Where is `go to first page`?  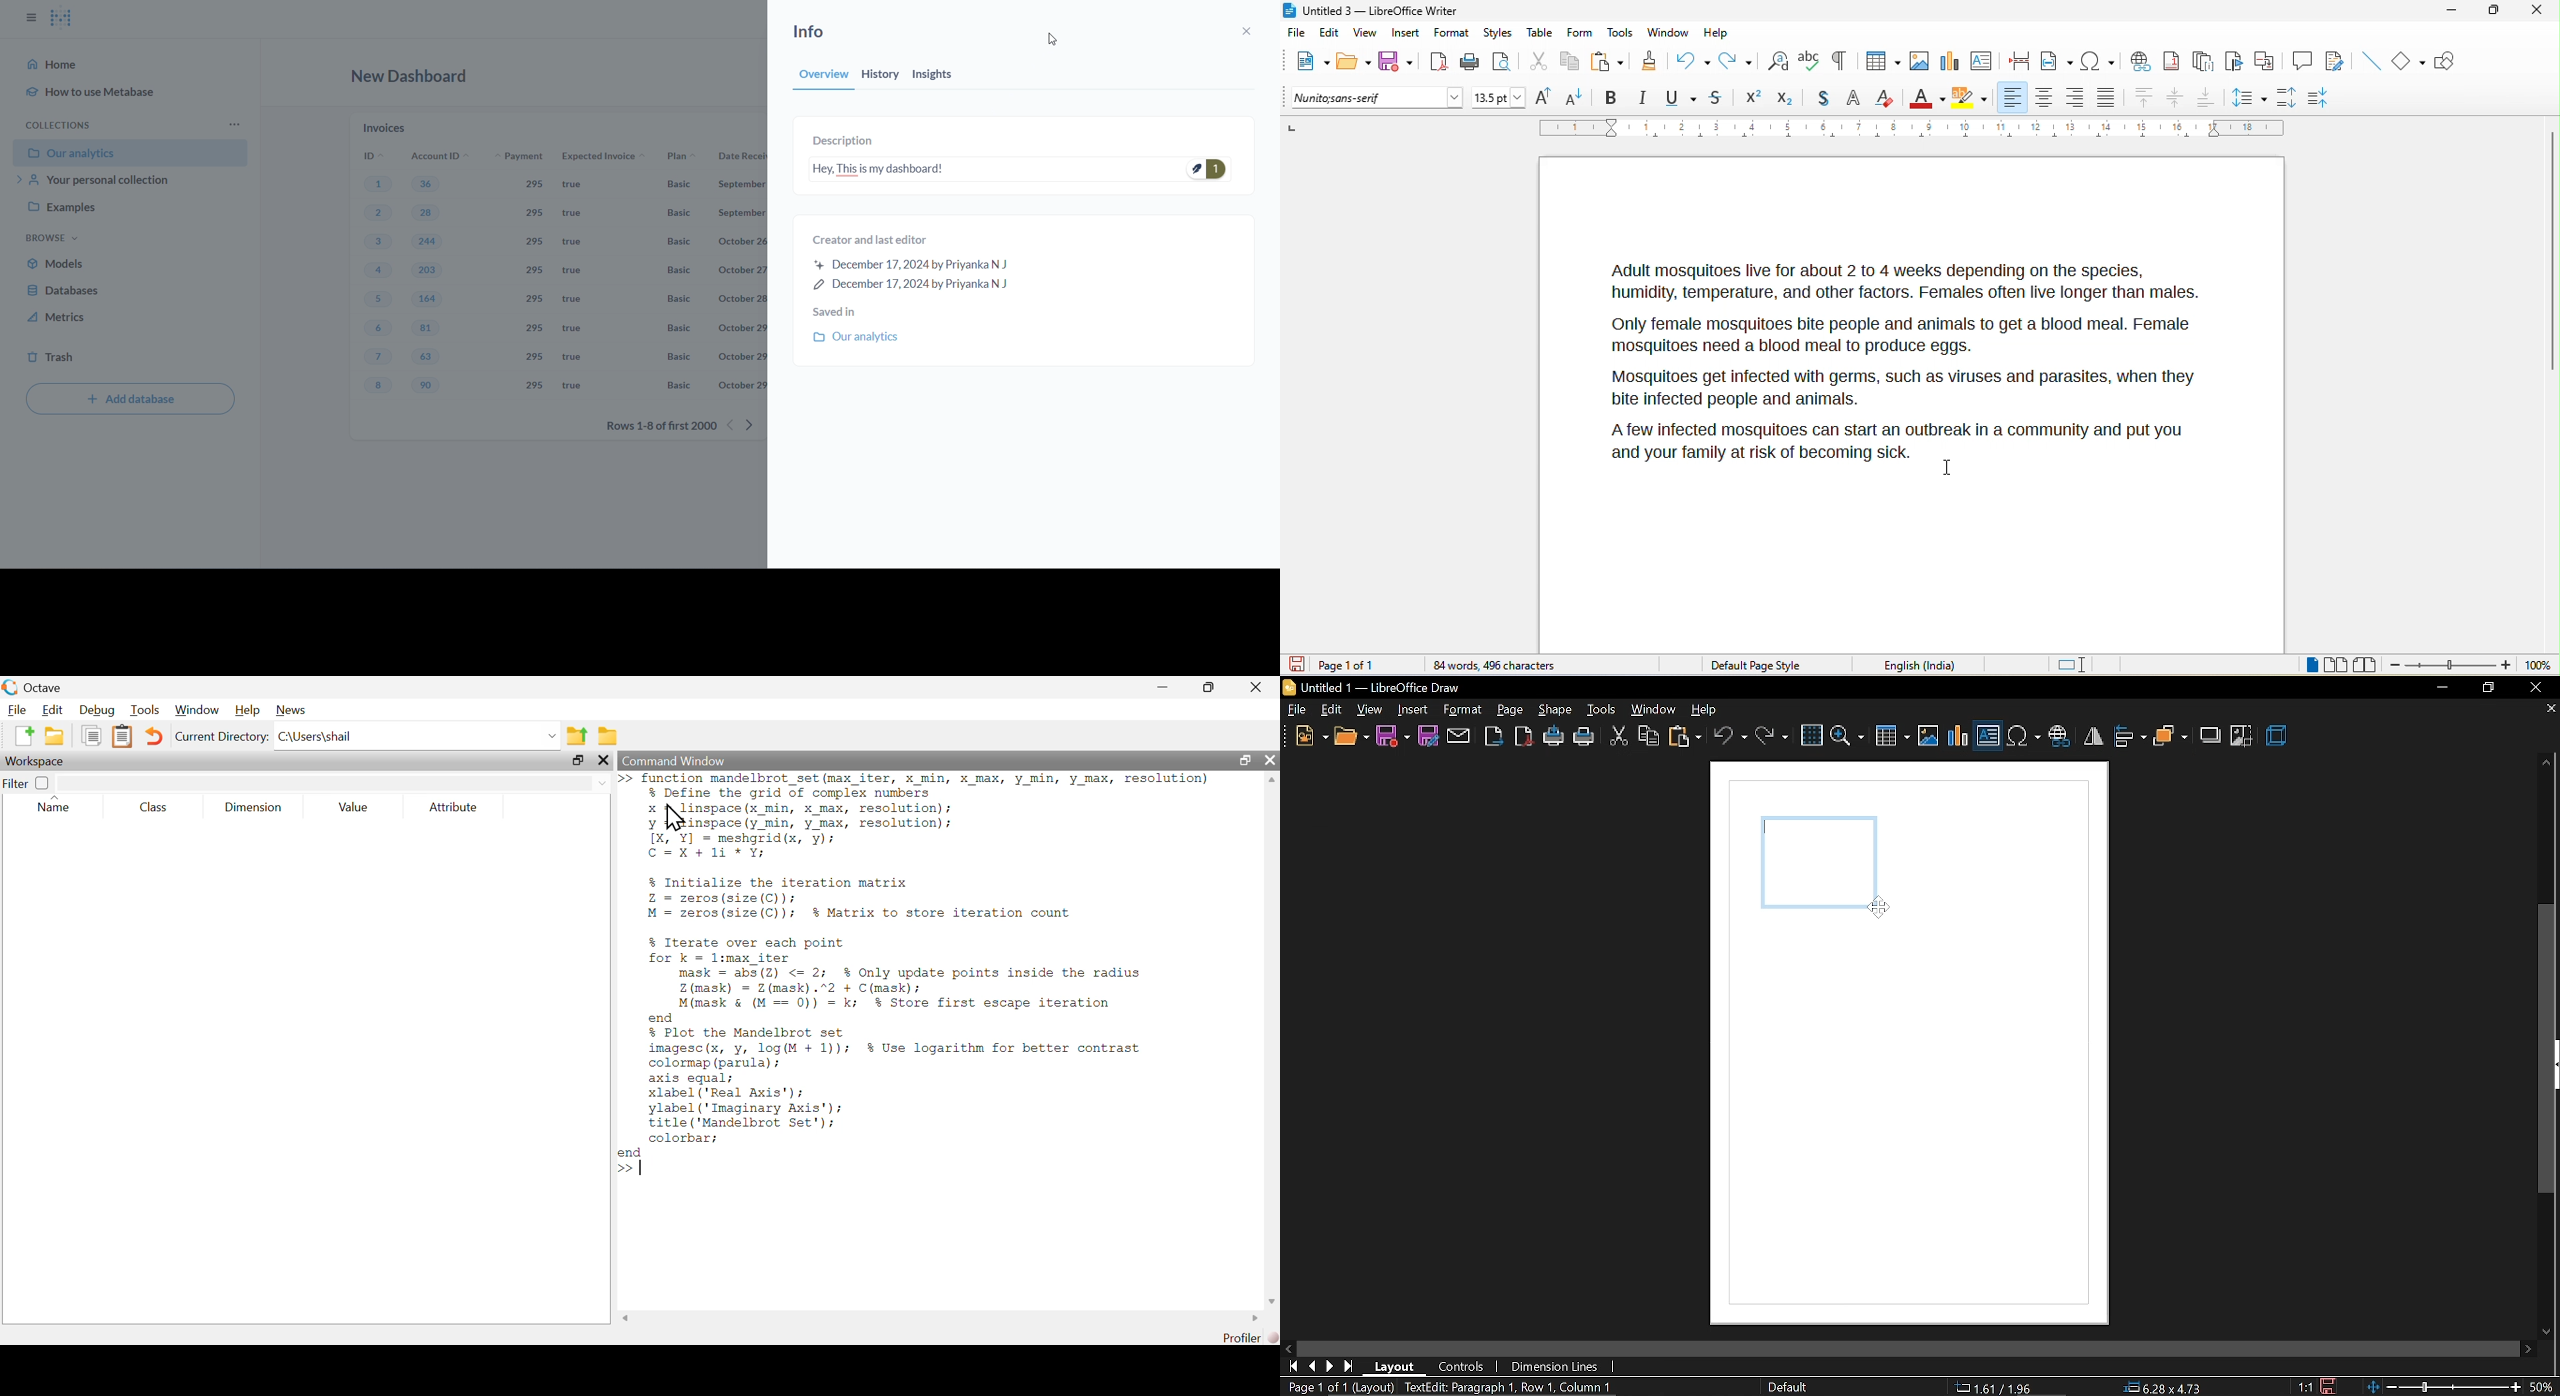
go to first page is located at coordinates (1294, 1367).